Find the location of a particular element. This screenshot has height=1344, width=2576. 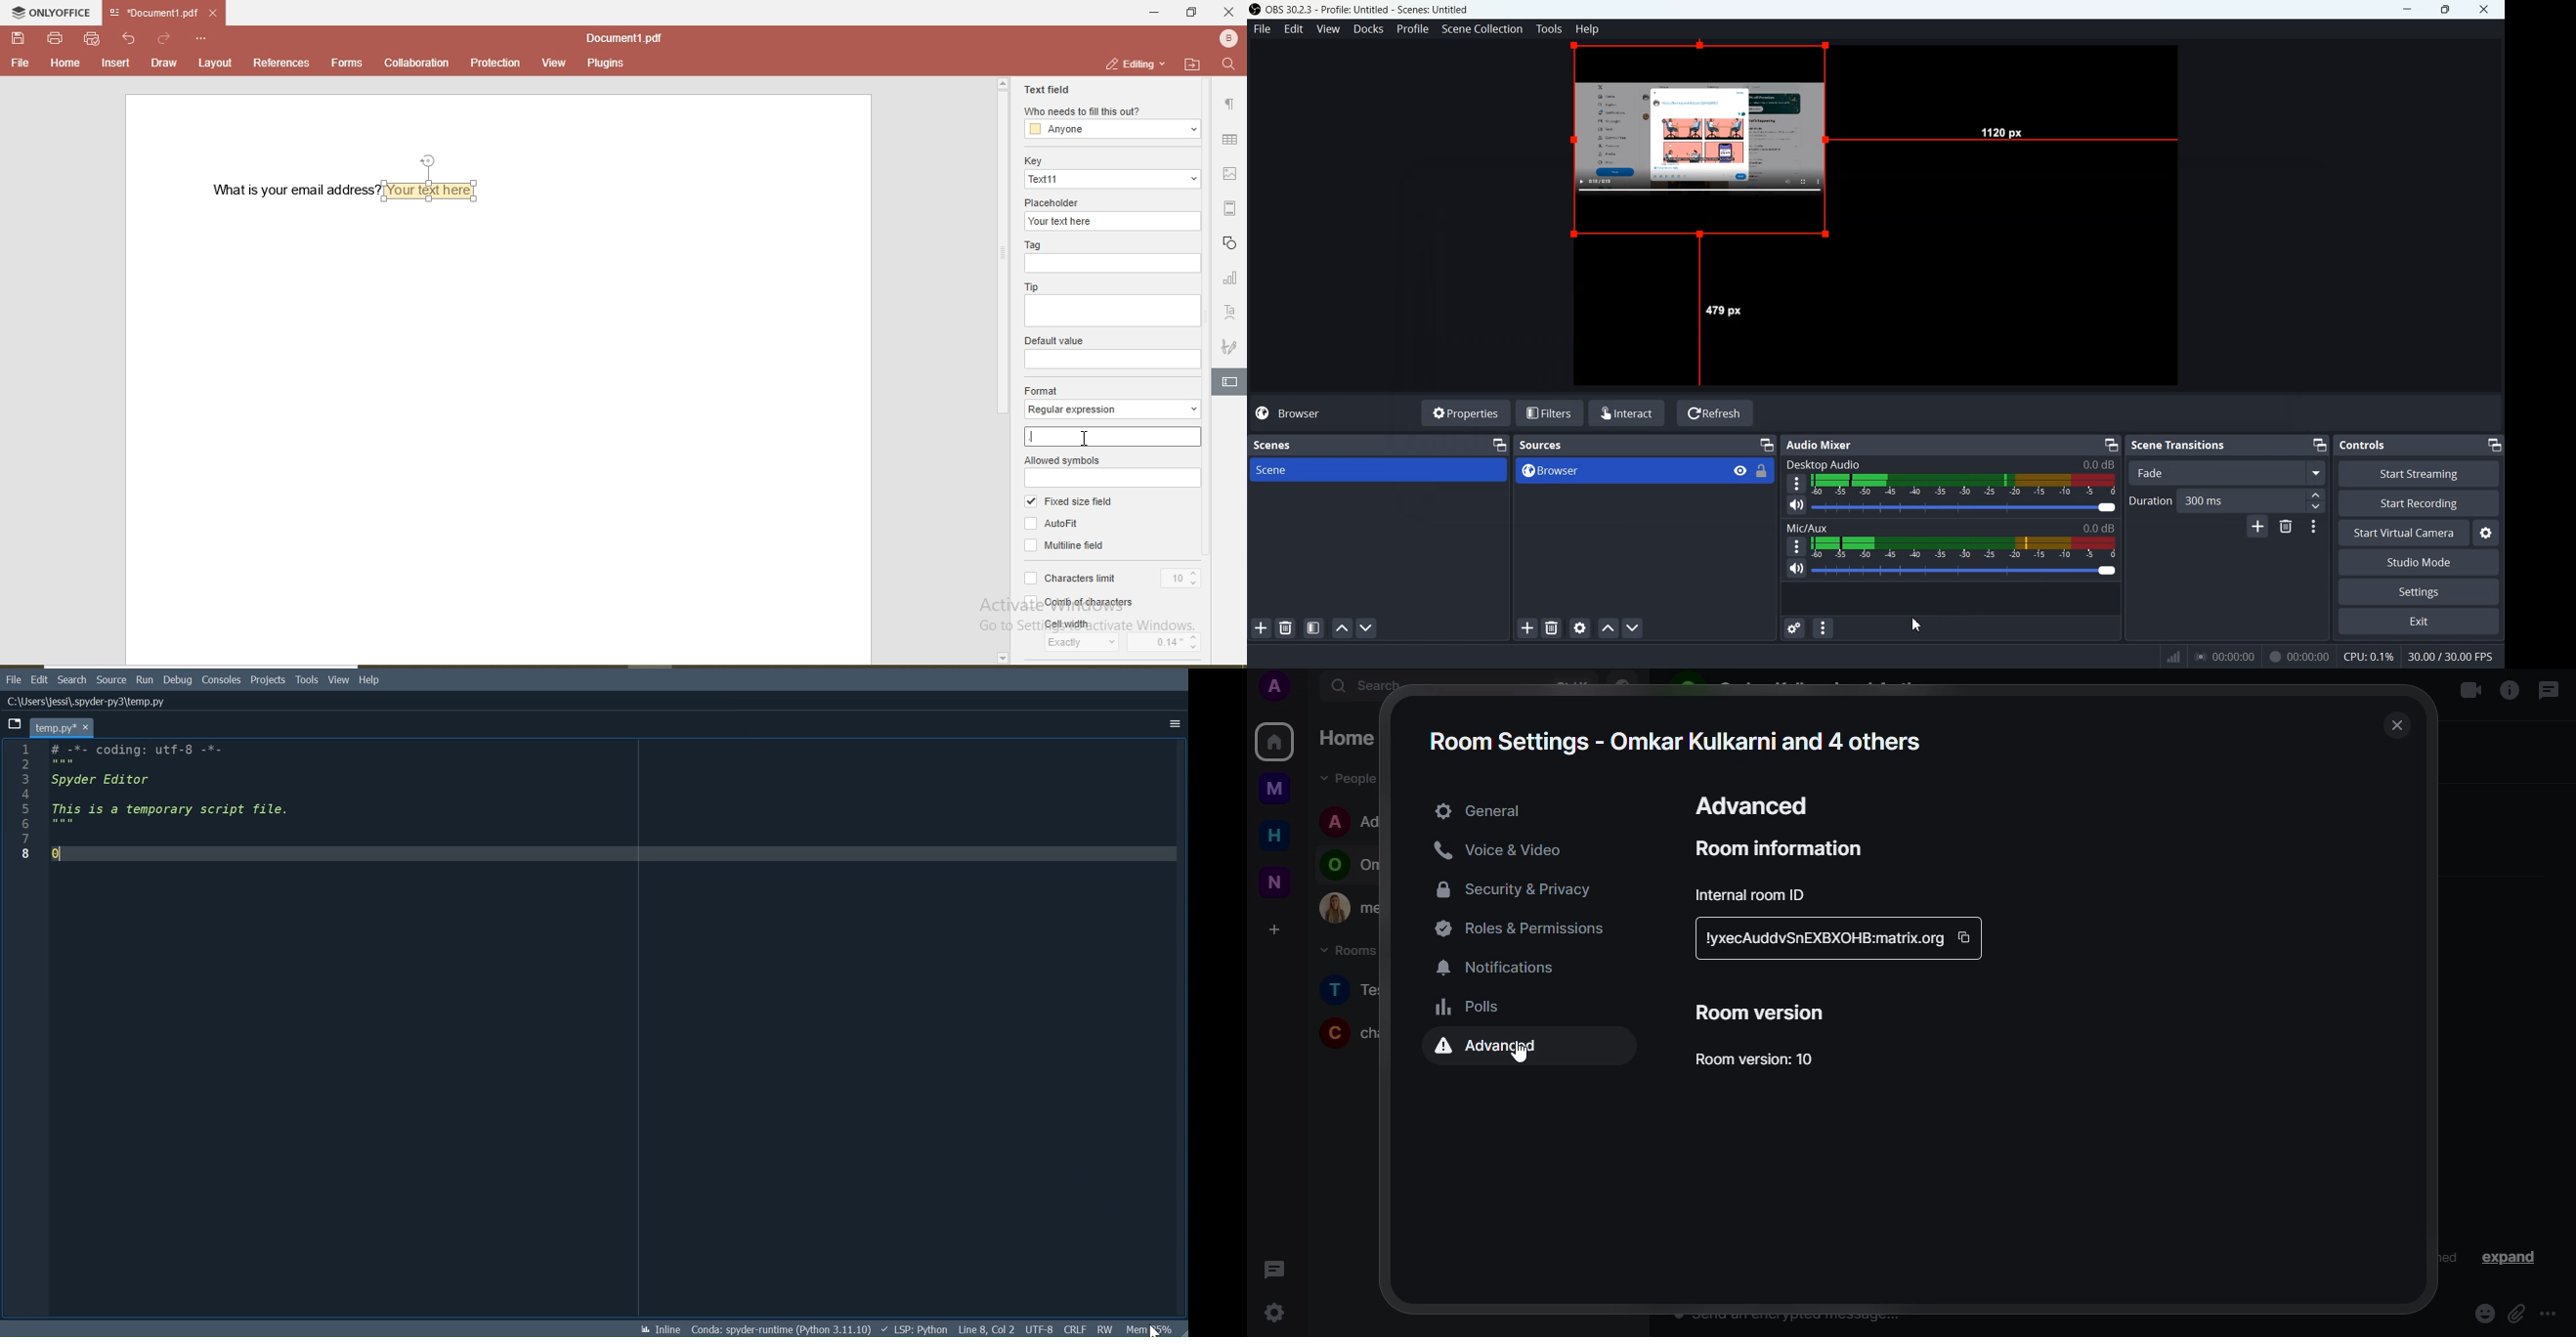

table is located at coordinates (1231, 141).